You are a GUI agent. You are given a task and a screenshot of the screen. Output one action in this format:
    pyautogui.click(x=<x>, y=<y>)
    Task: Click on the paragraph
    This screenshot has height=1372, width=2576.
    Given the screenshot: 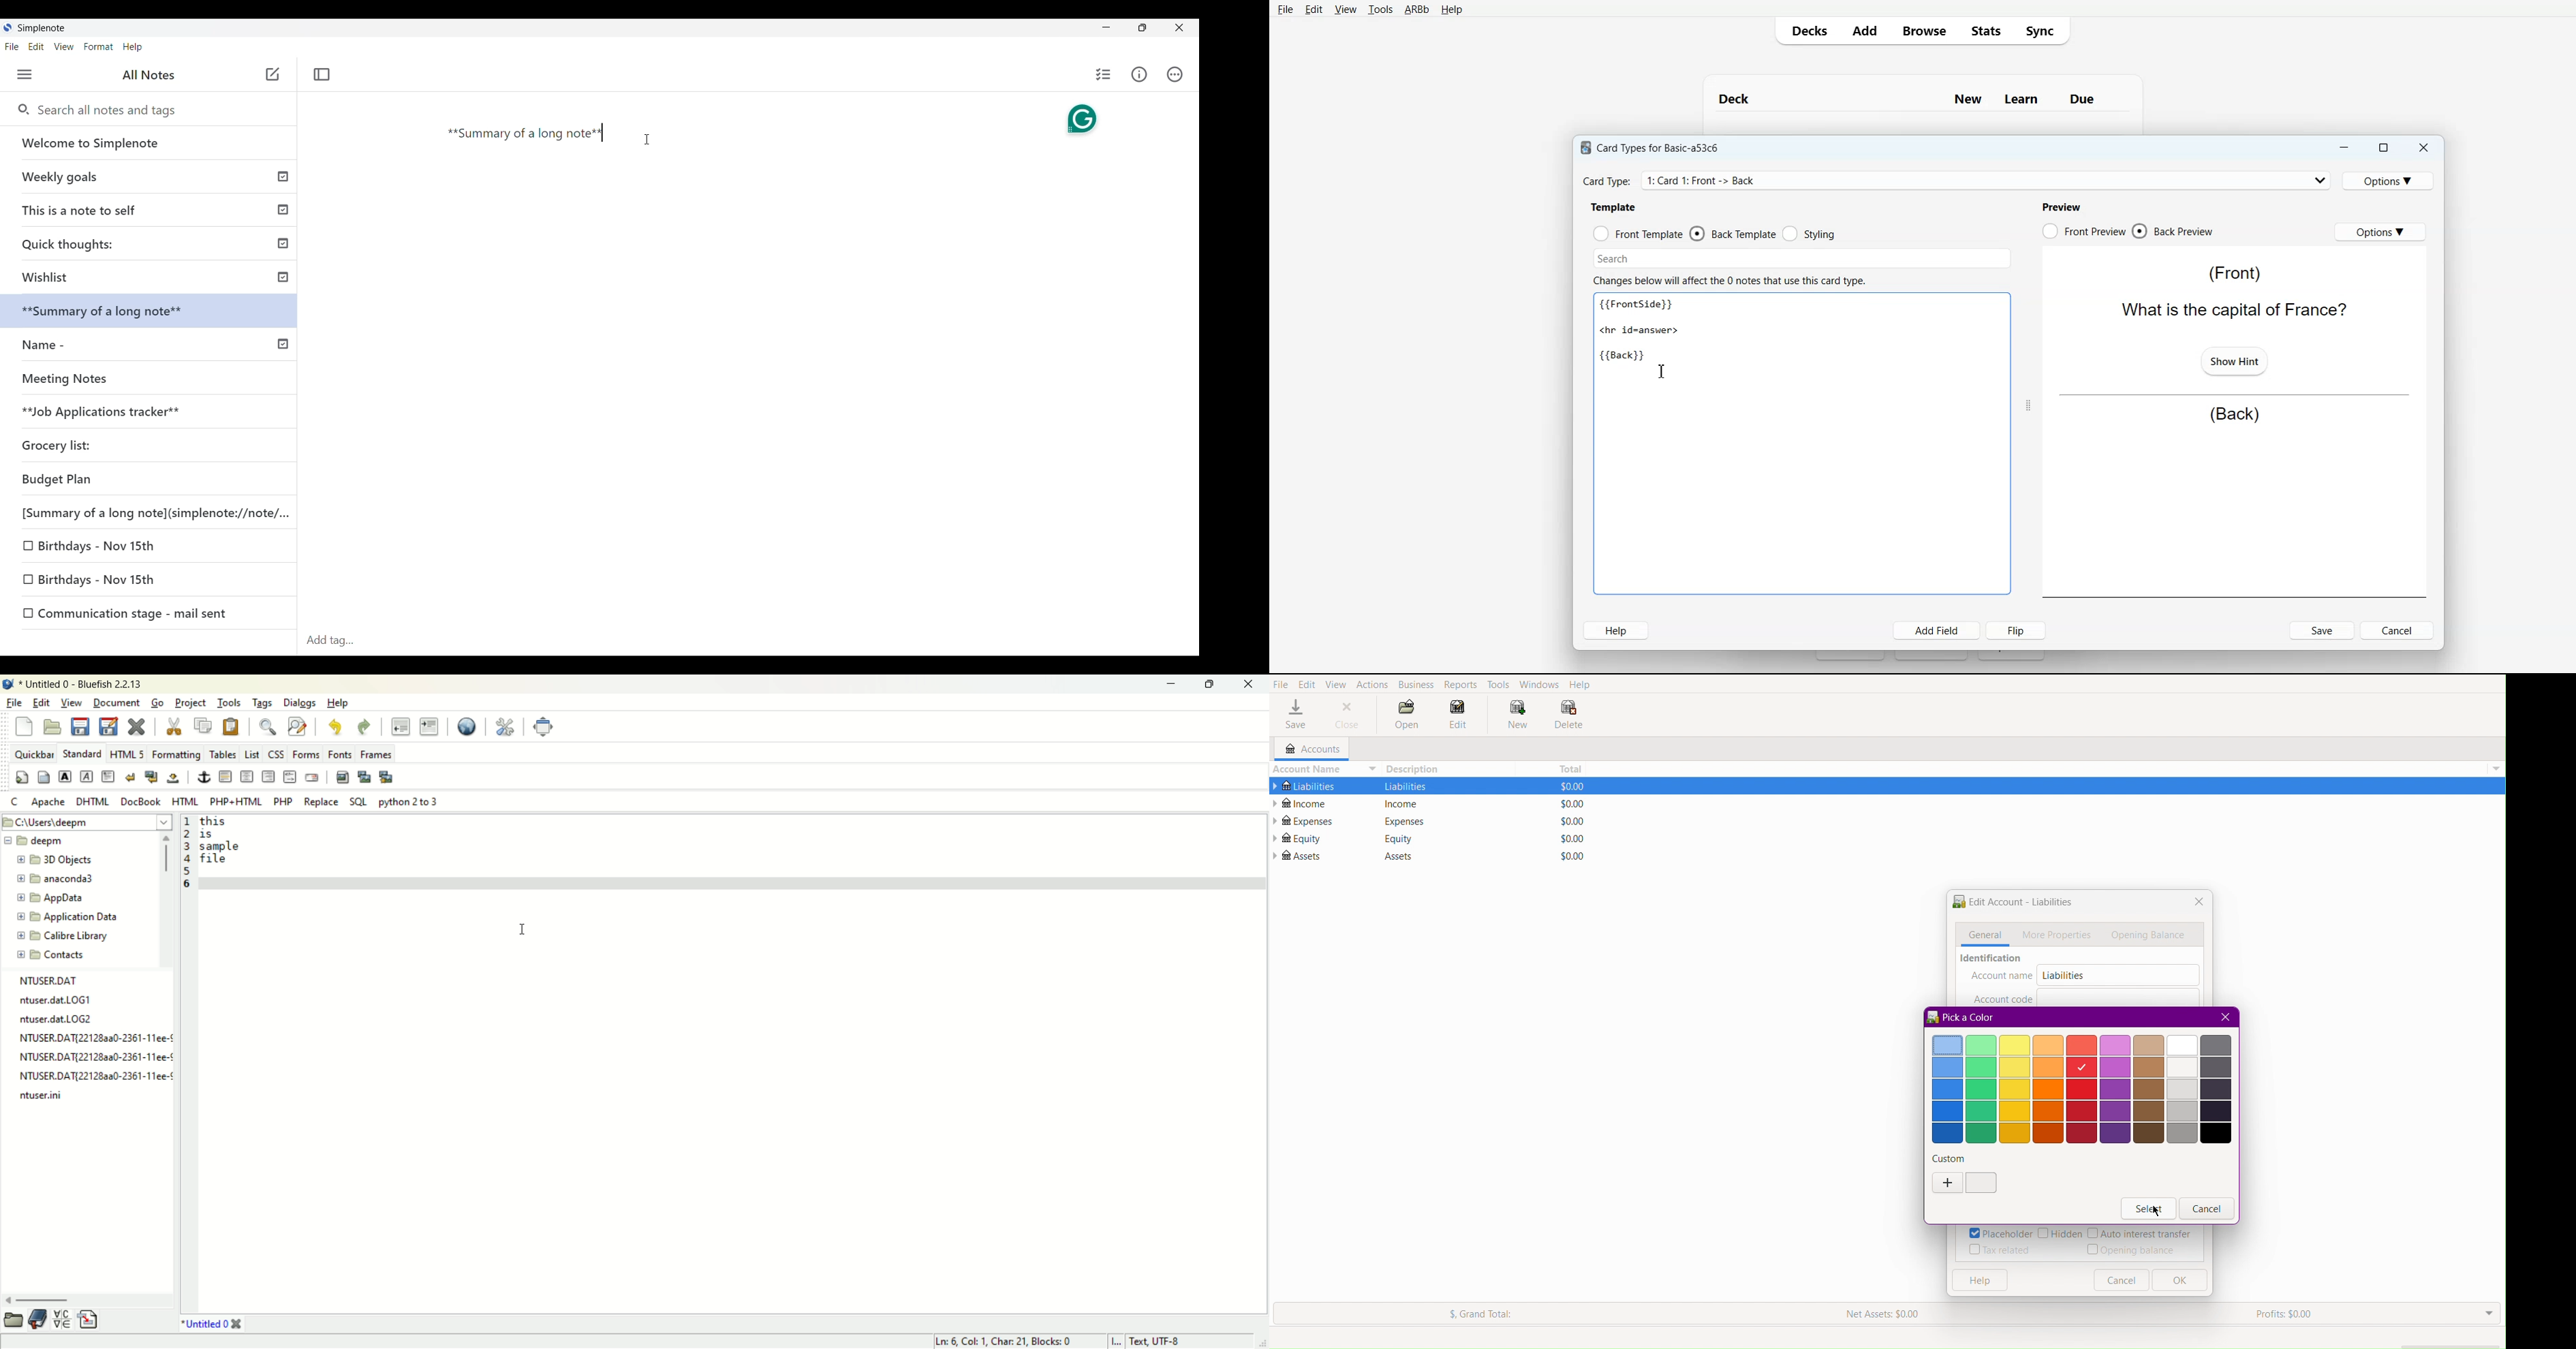 What is the action you would take?
    pyautogui.click(x=109, y=776)
    